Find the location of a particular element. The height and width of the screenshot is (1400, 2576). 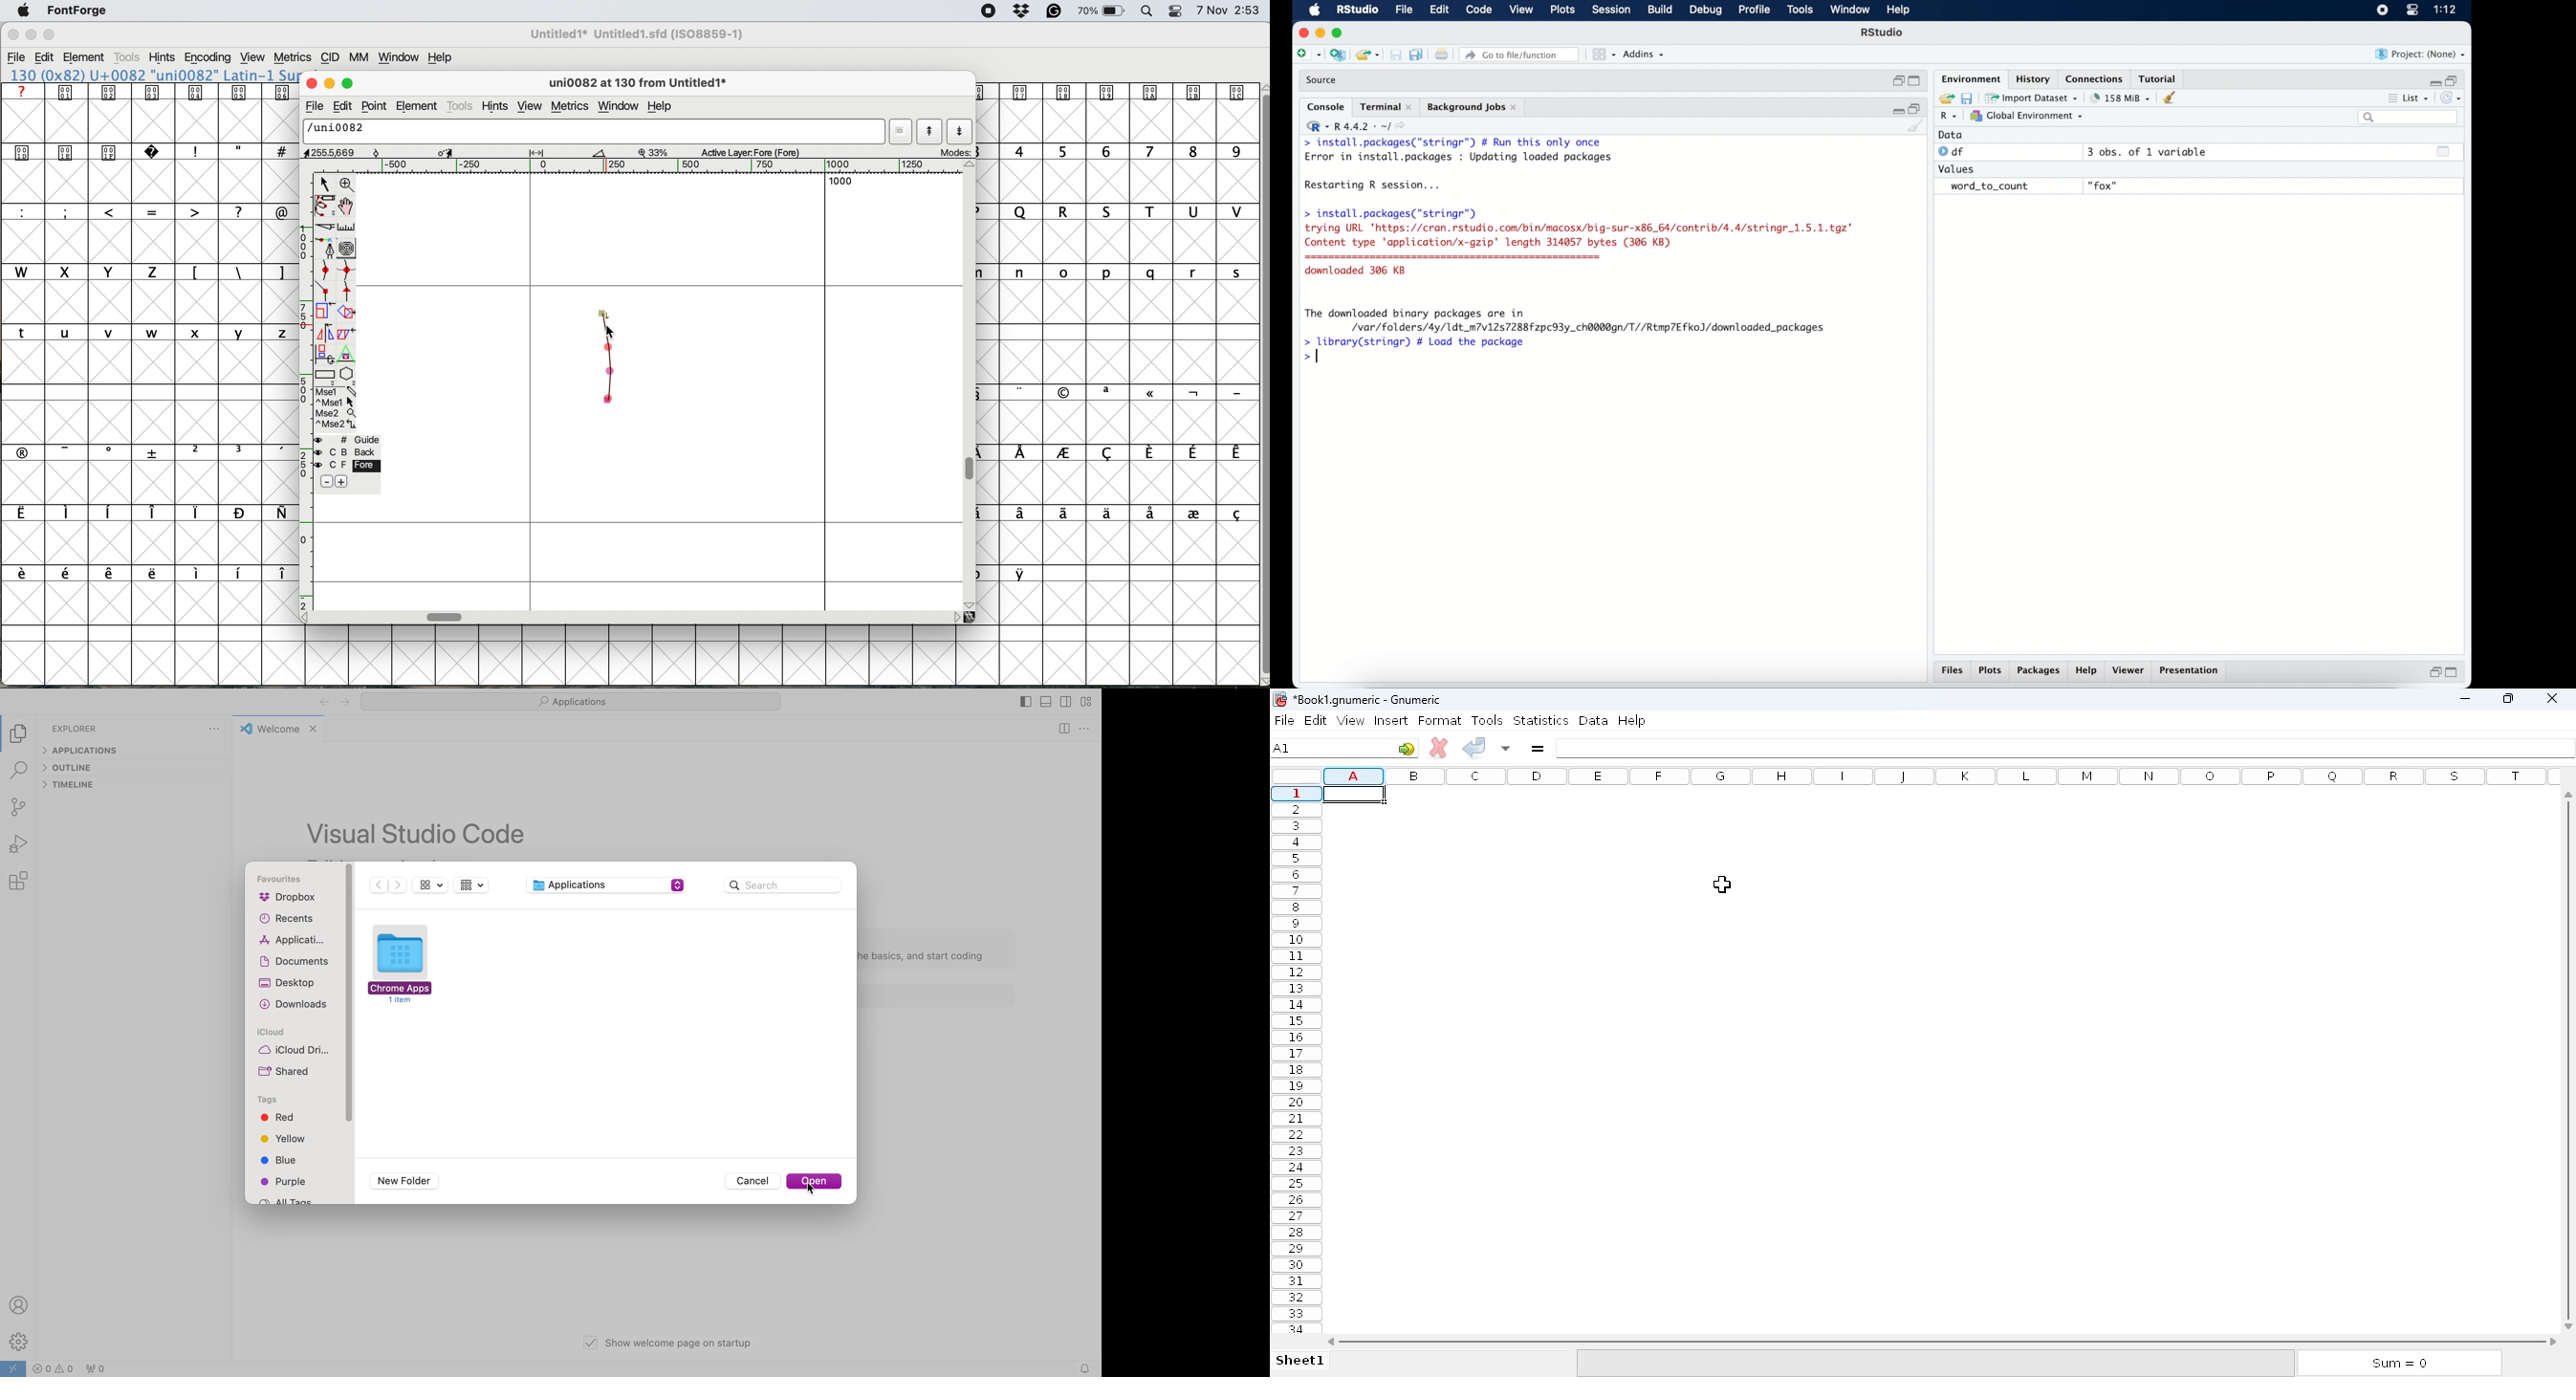

history is located at coordinates (2032, 79).